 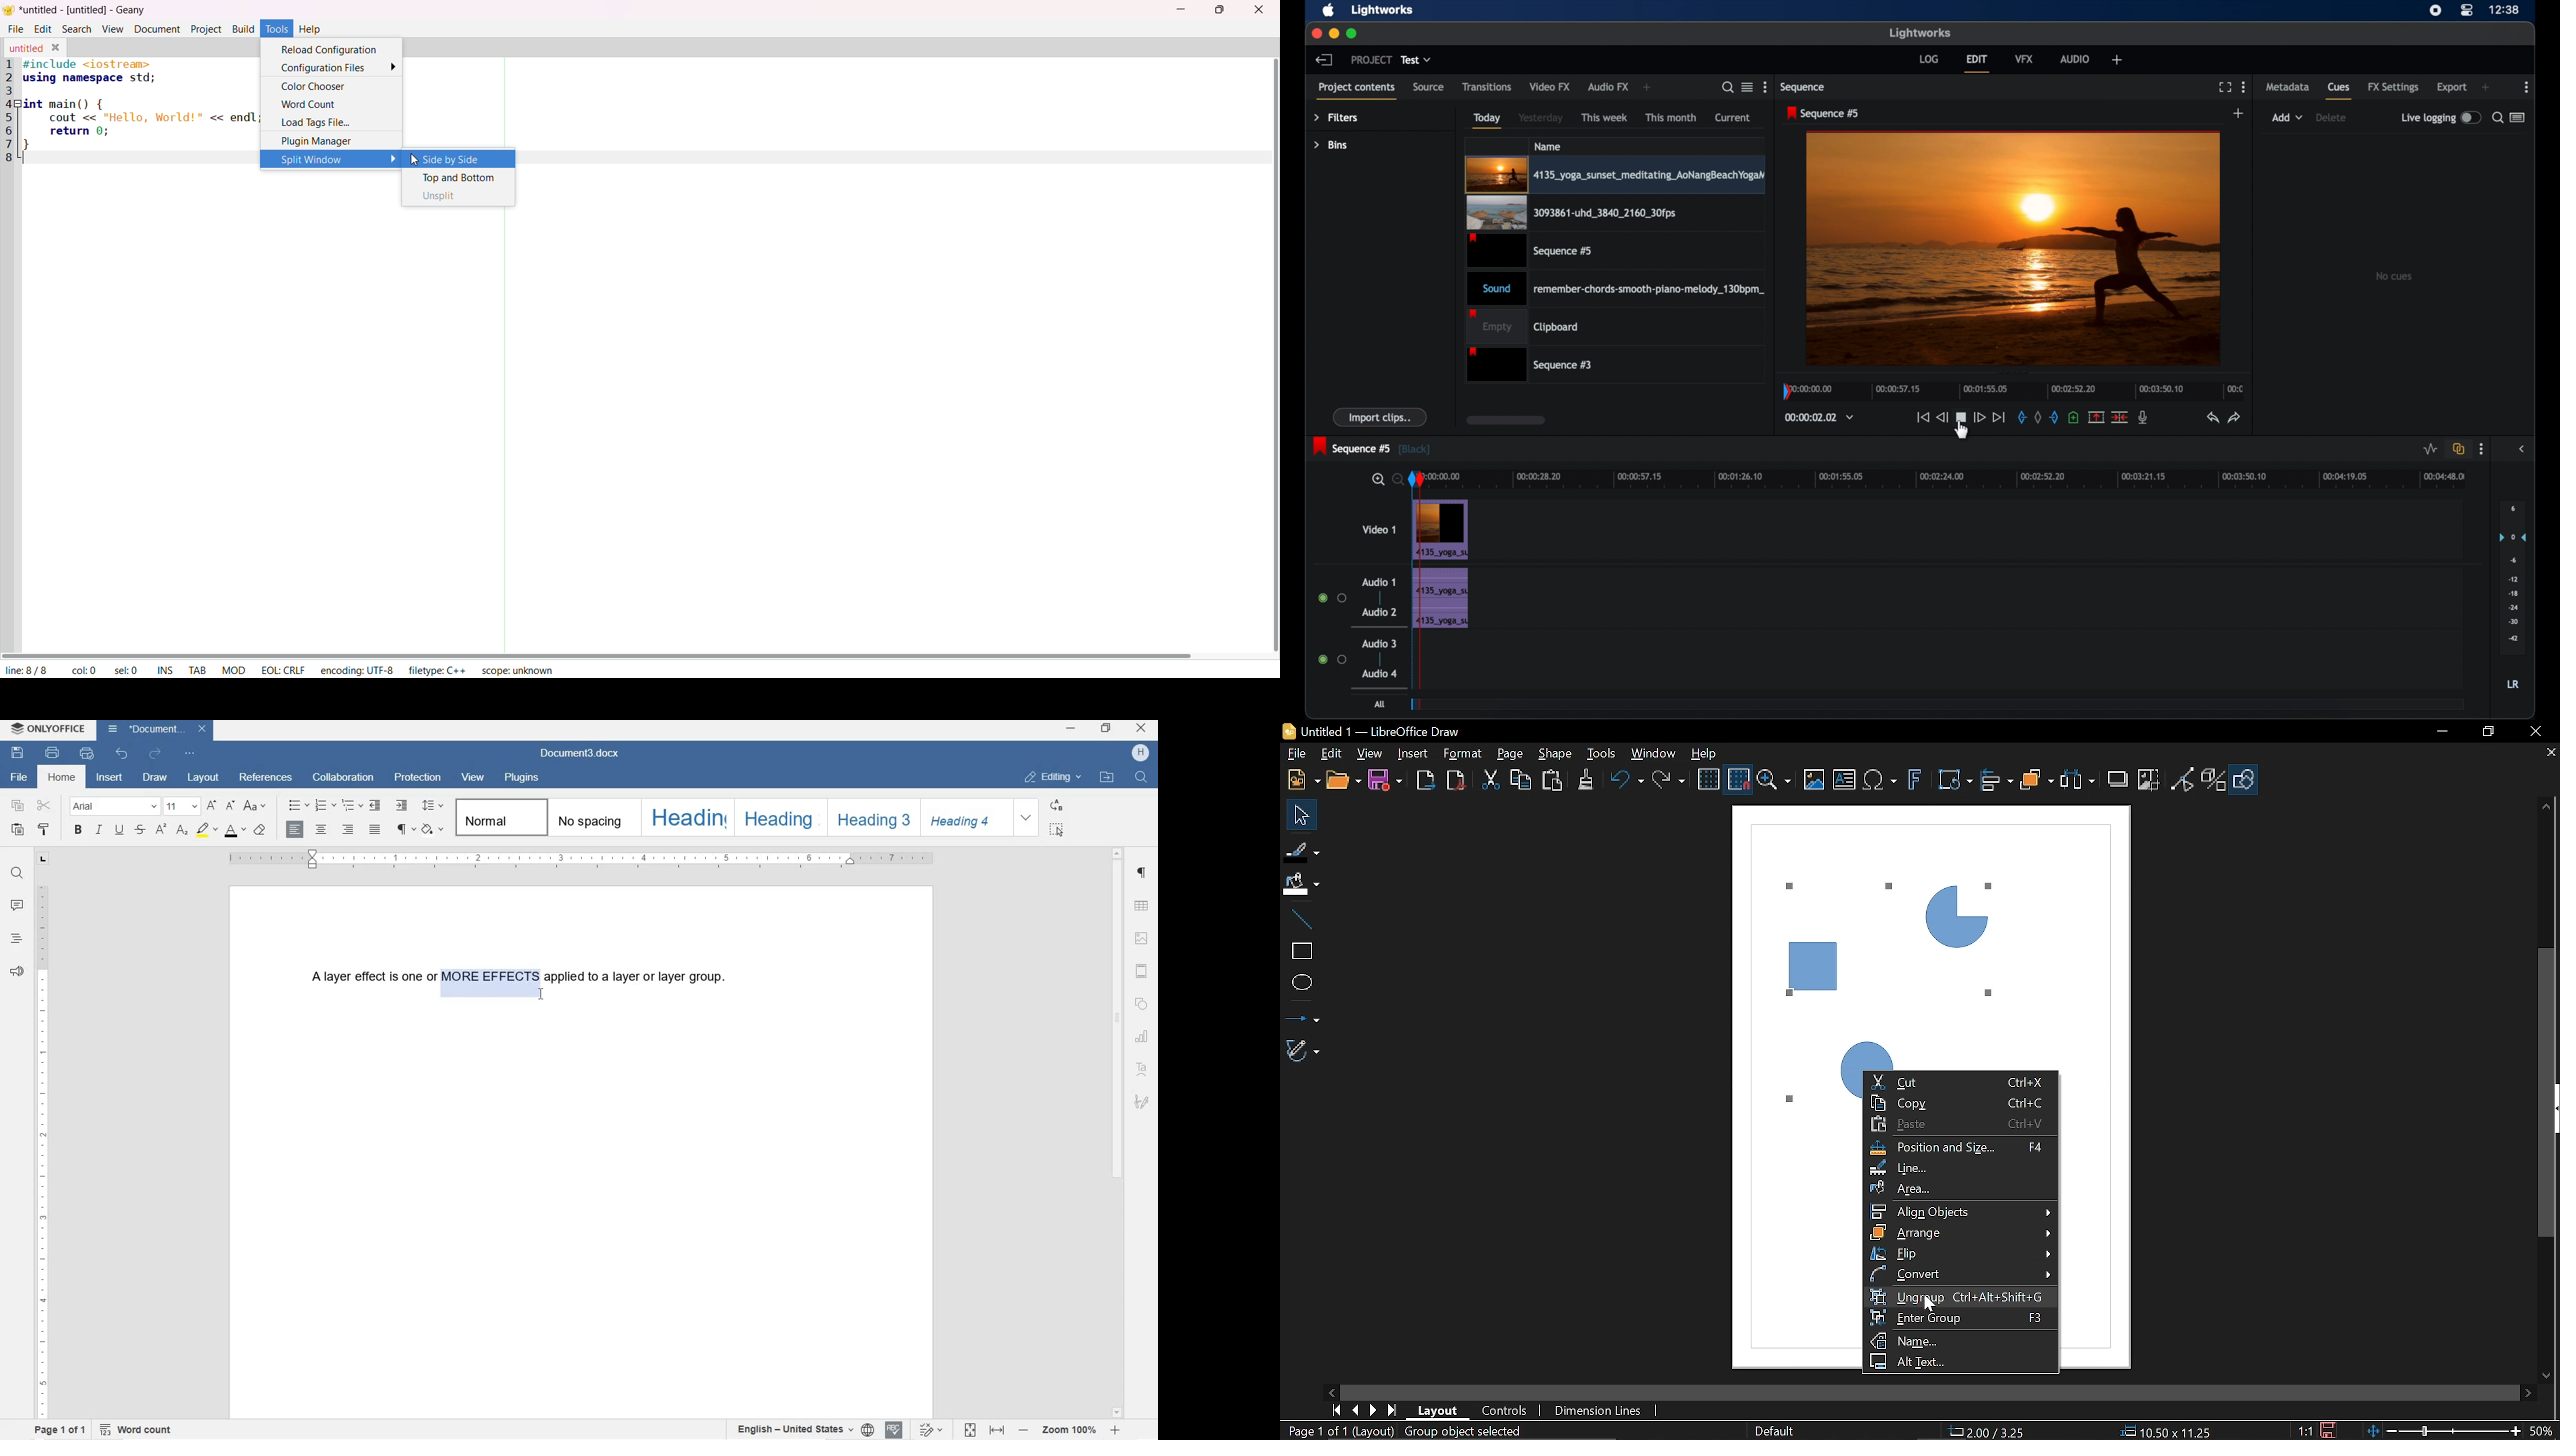 What do you see at coordinates (1917, 780) in the screenshot?
I see `Insert fontwork text` at bounding box center [1917, 780].